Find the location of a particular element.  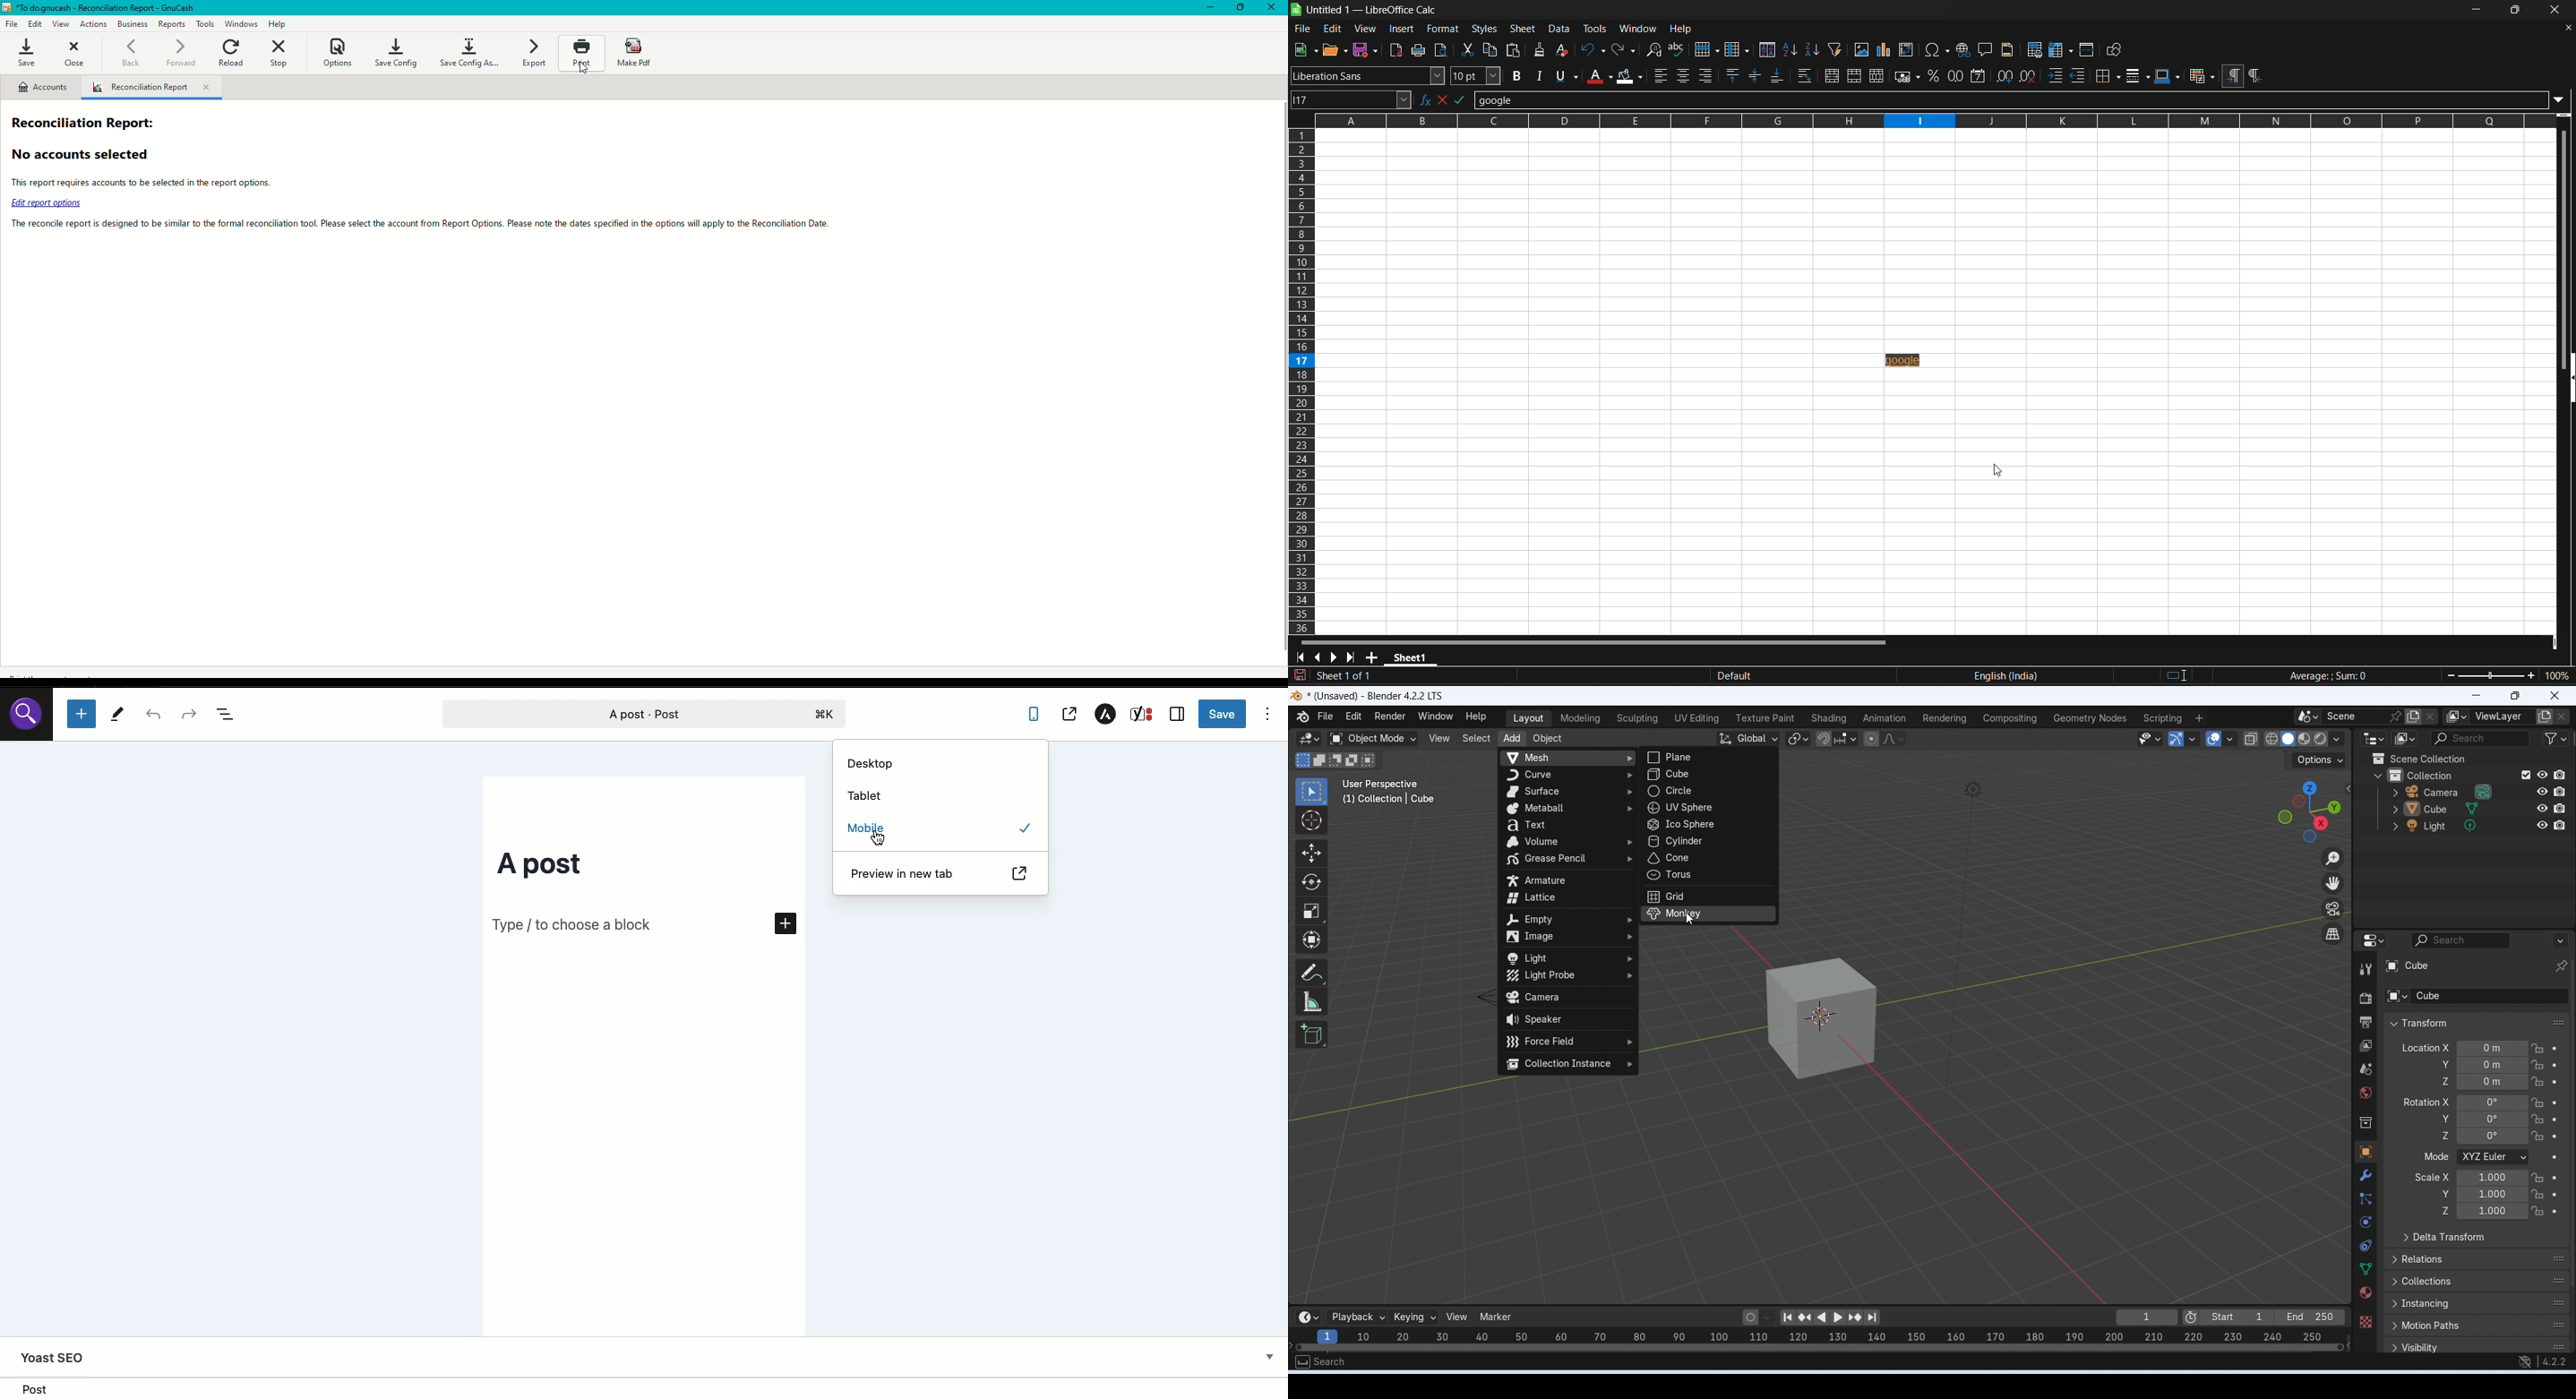

help is located at coordinates (1680, 28).